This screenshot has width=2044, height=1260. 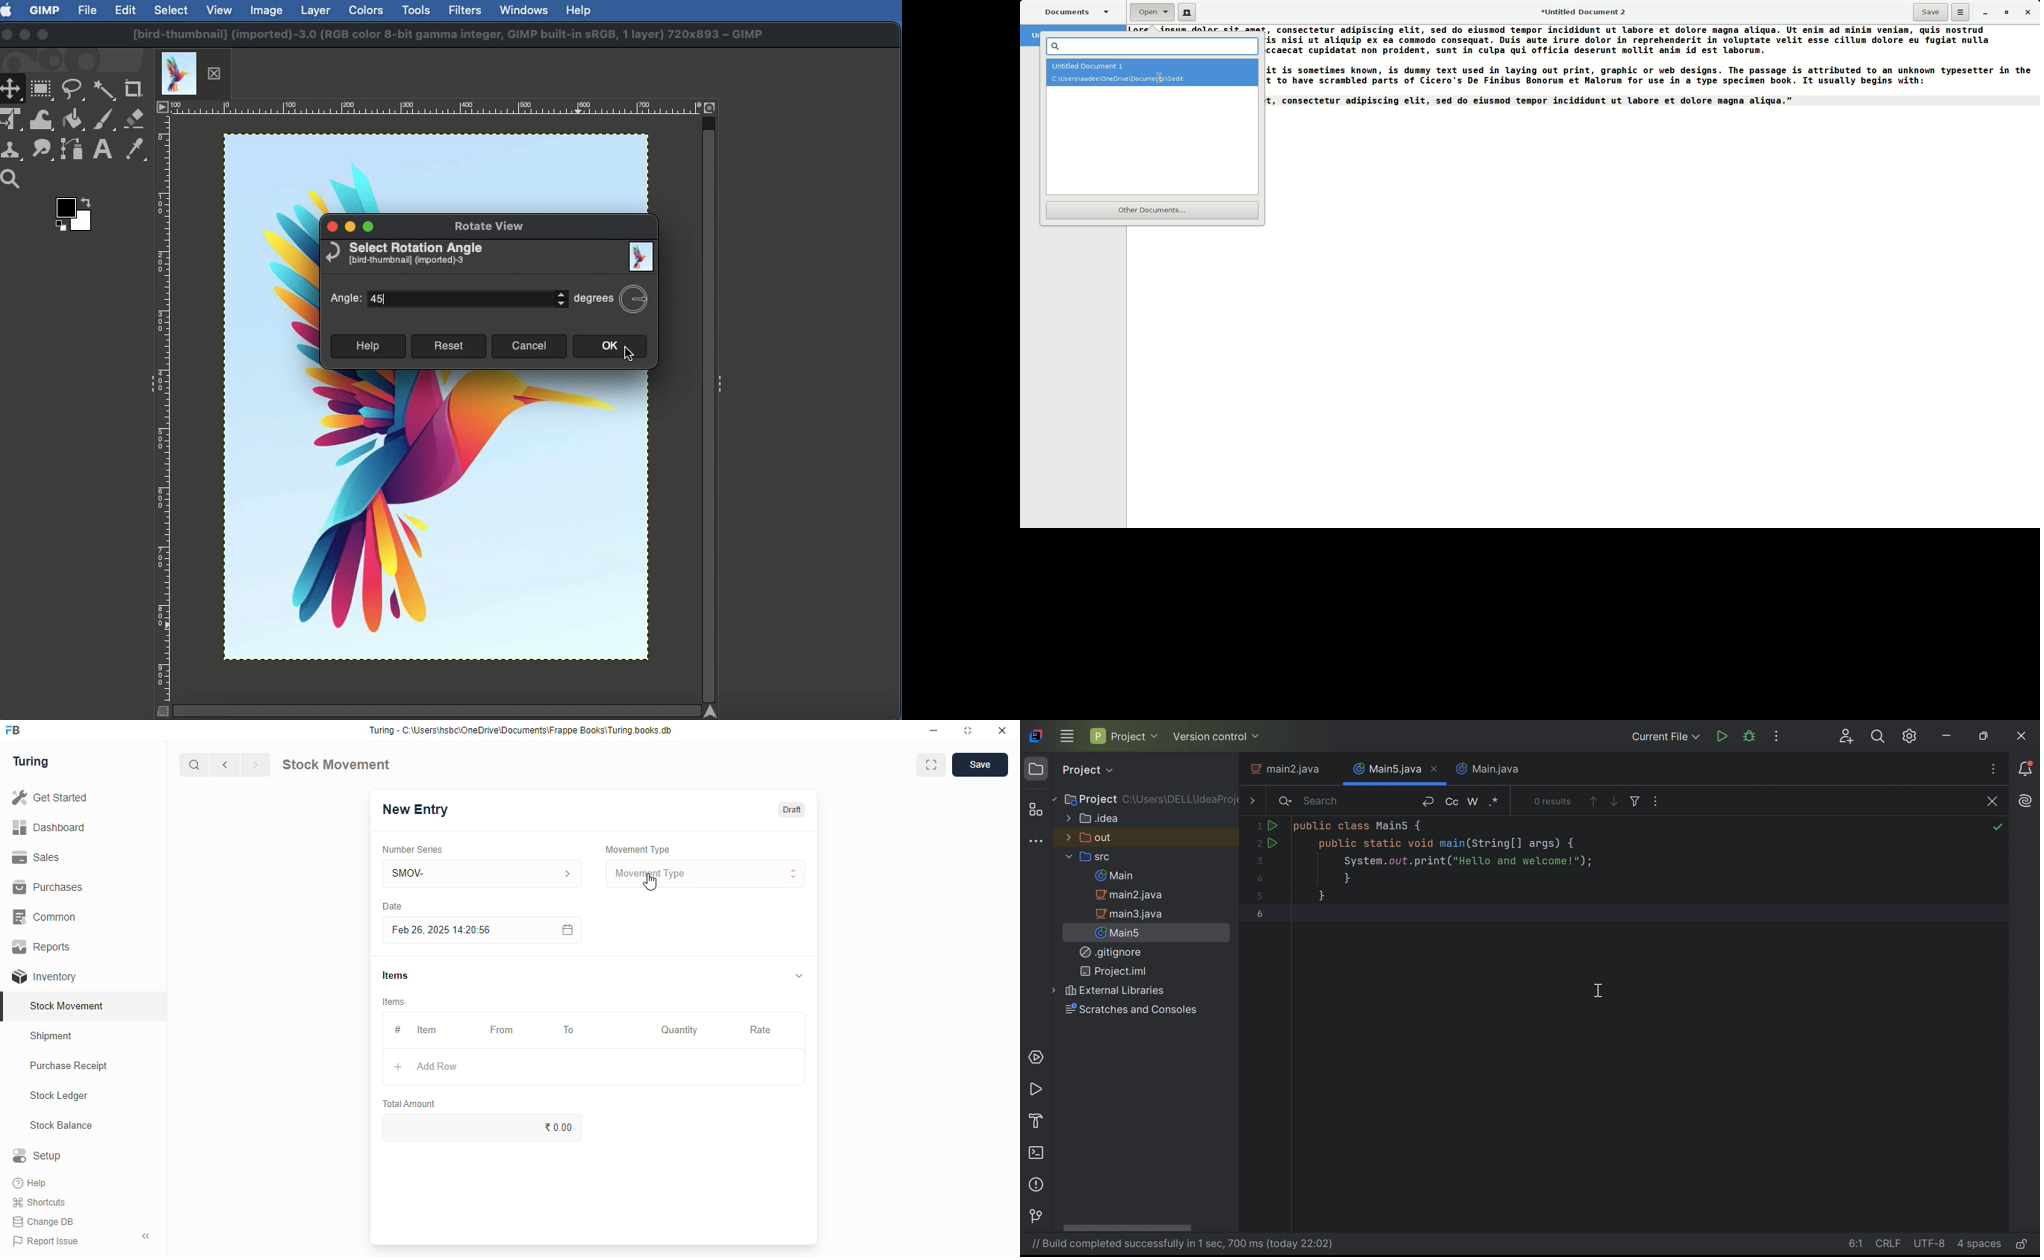 I want to click on FB-logo, so click(x=13, y=730).